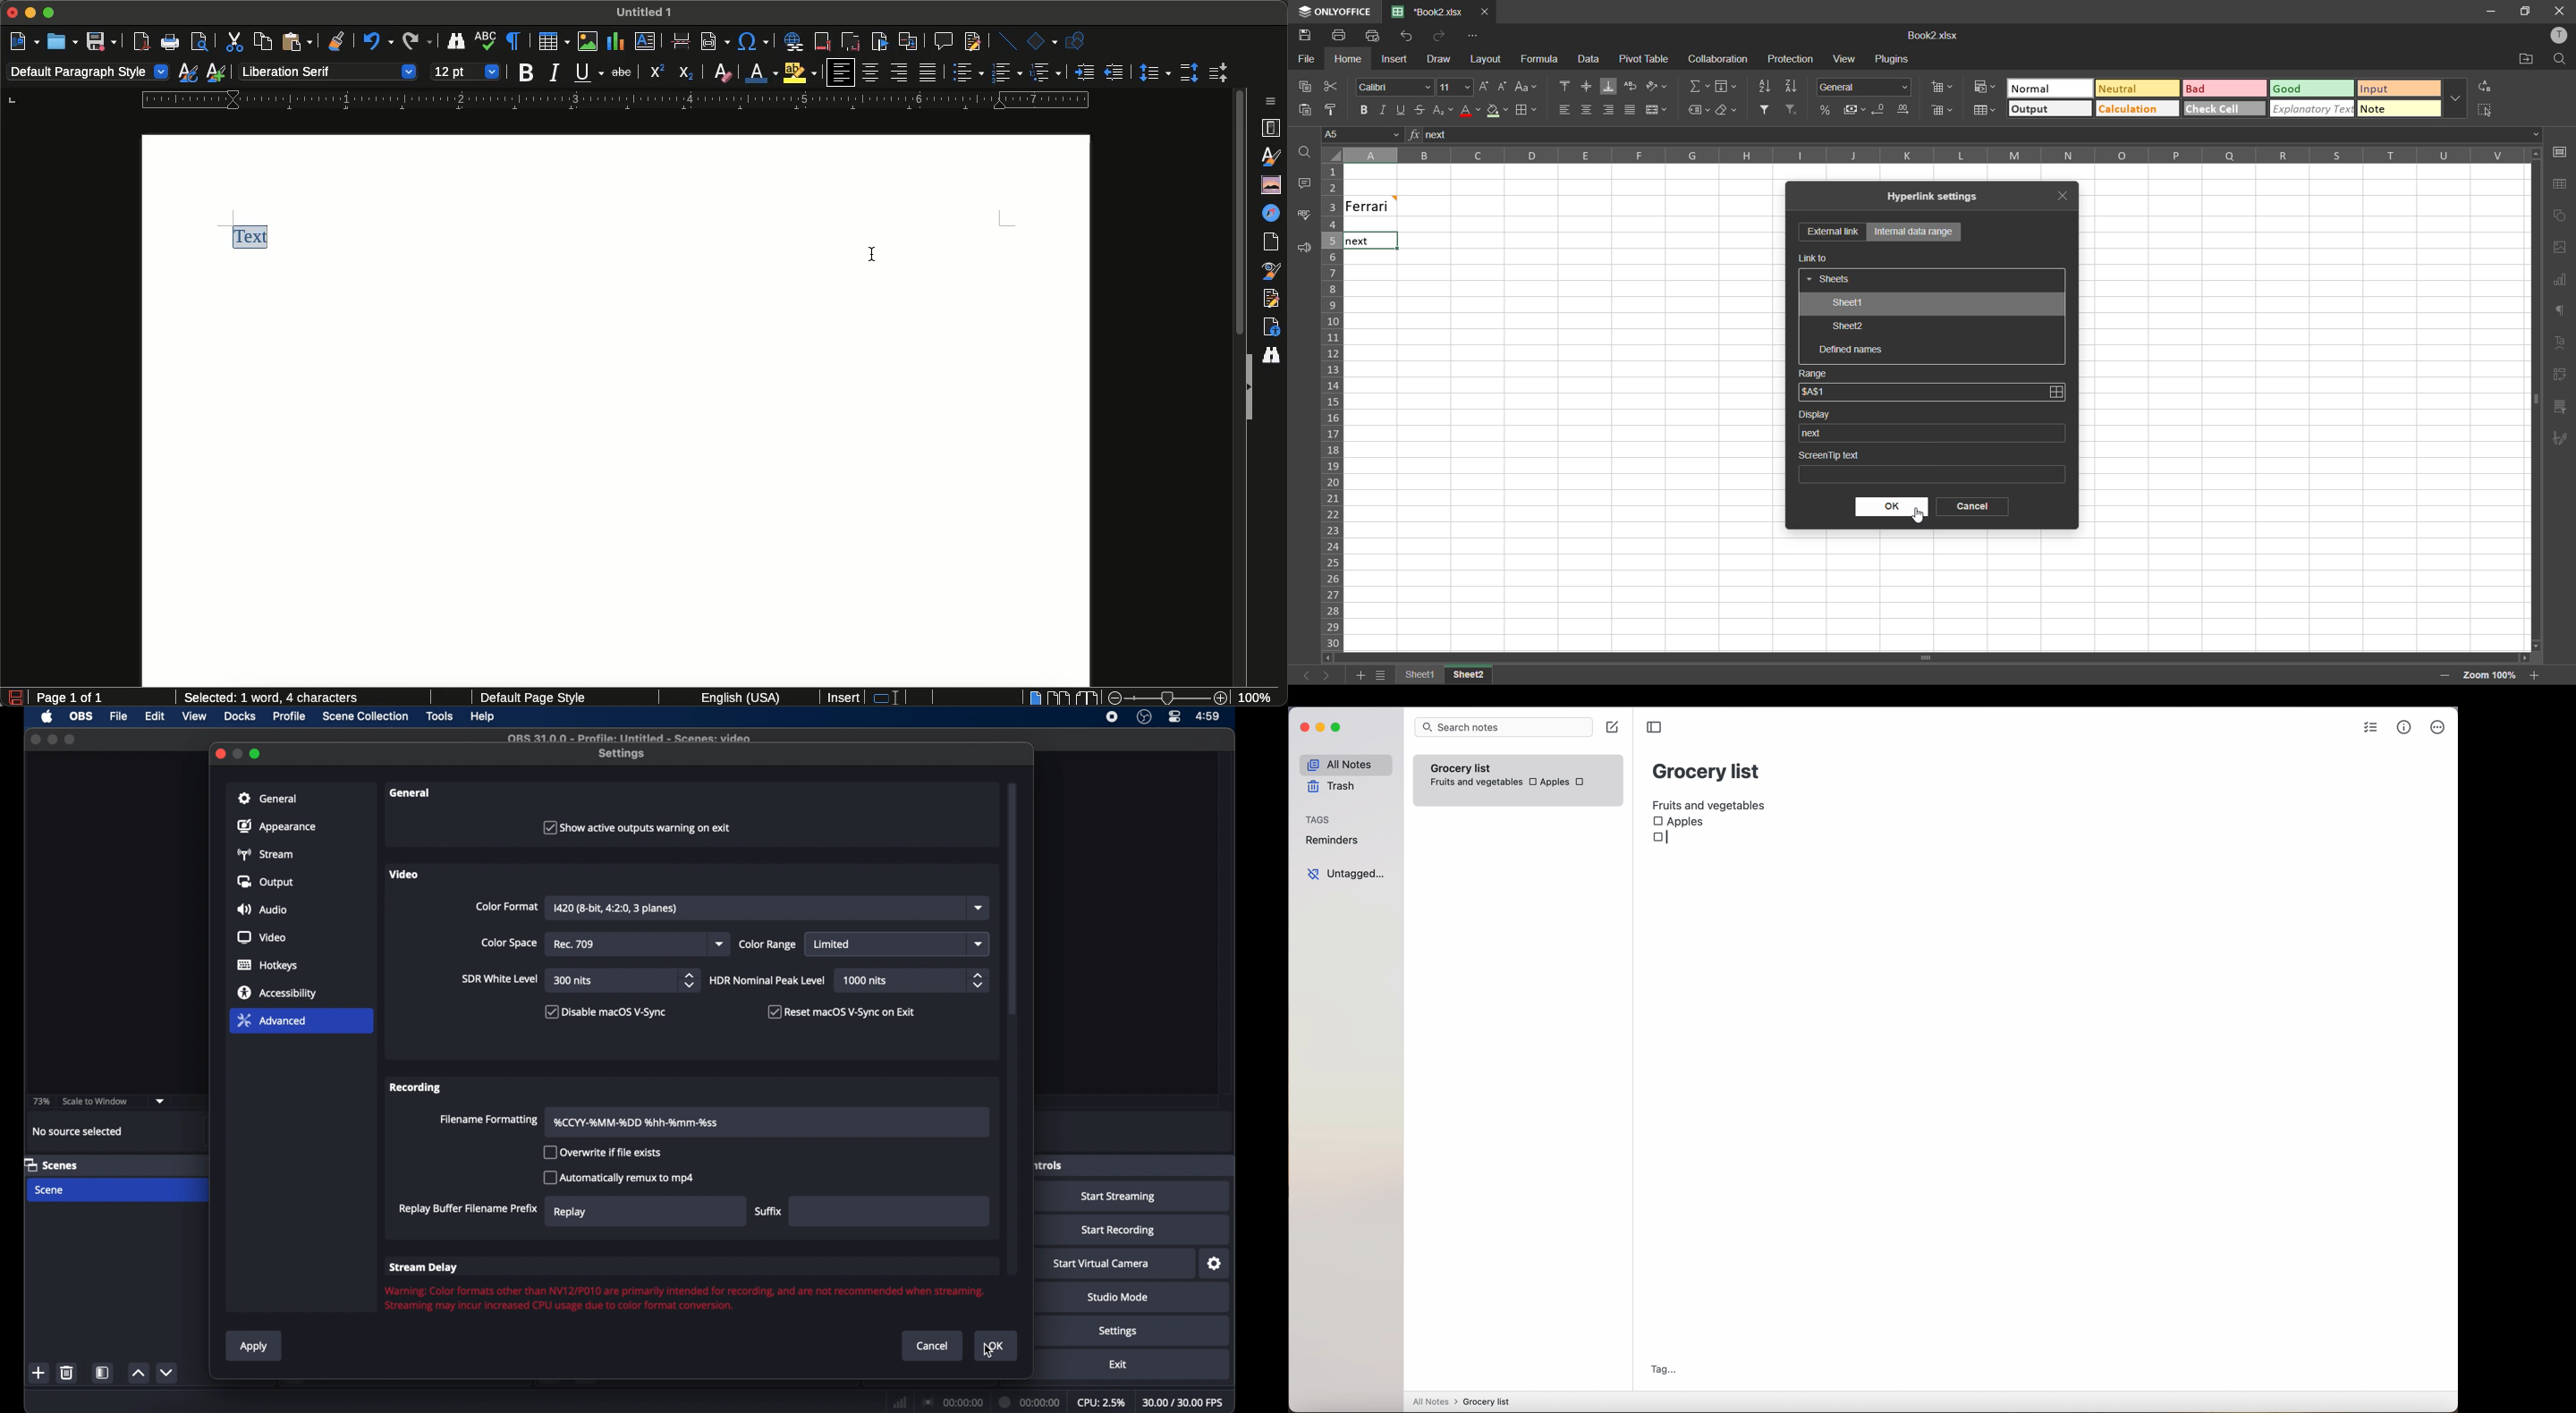 This screenshot has height=1428, width=2576. I want to click on no source selected, so click(77, 1130).